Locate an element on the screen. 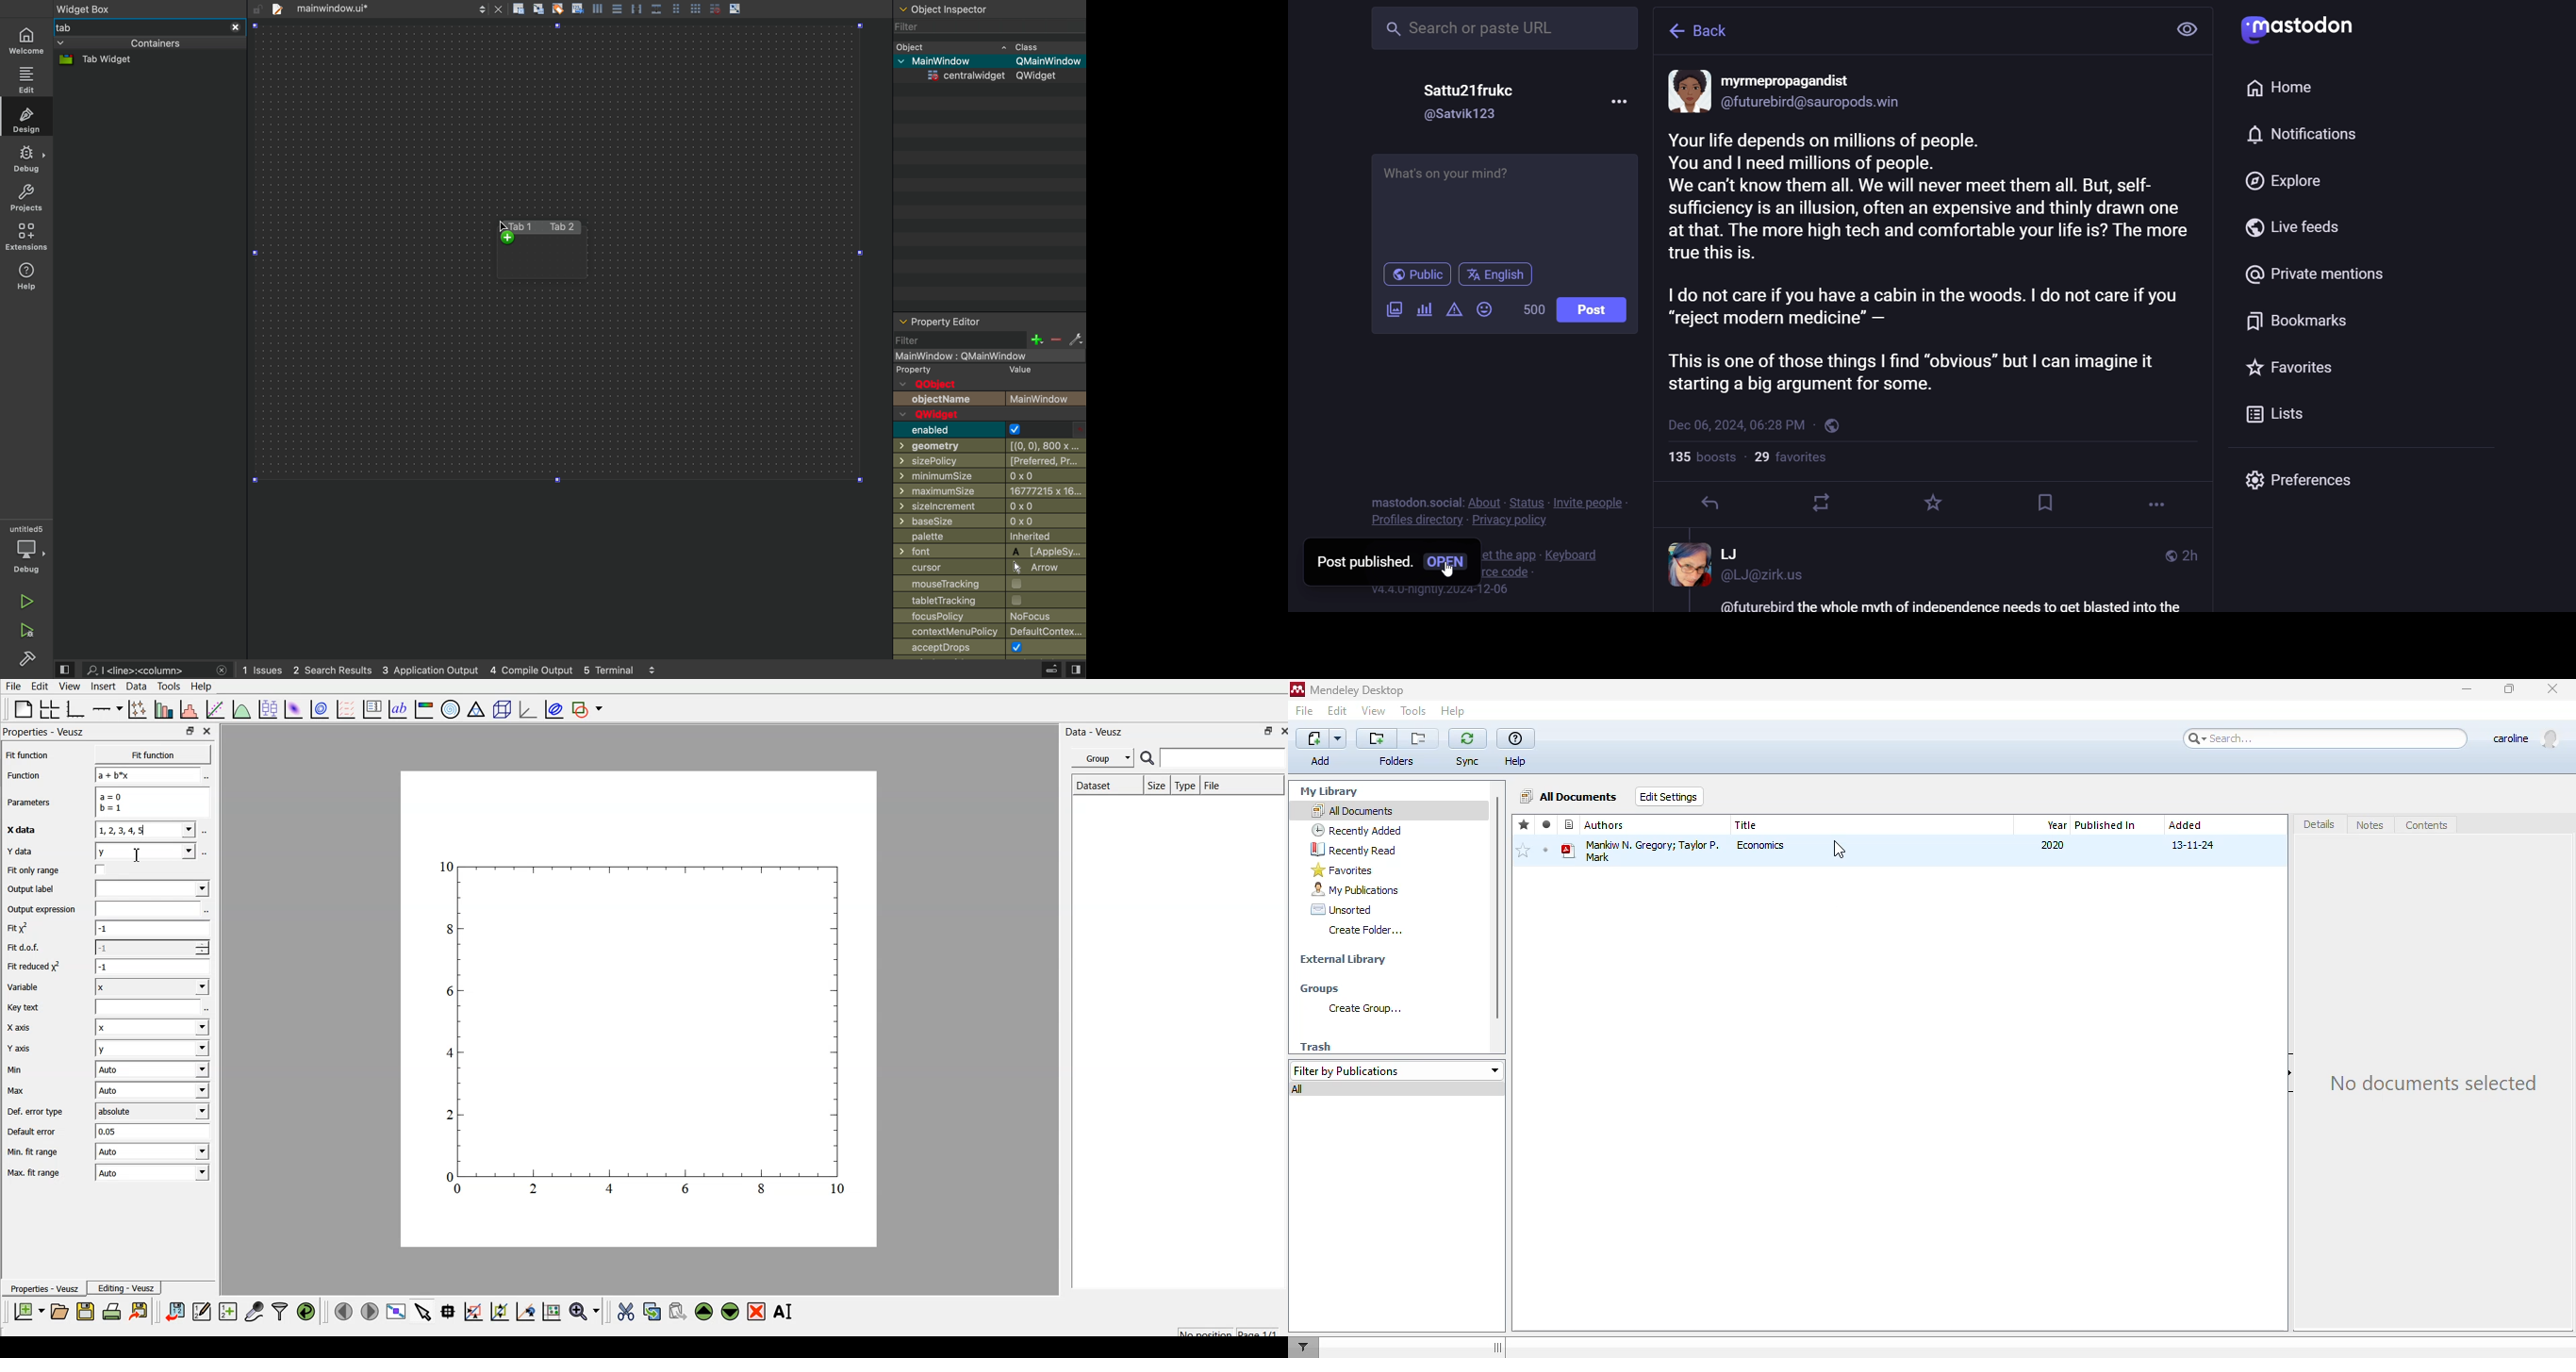 Image resolution: width=2576 pixels, height=1372 pixels. y is located at coordinates (147, 851).